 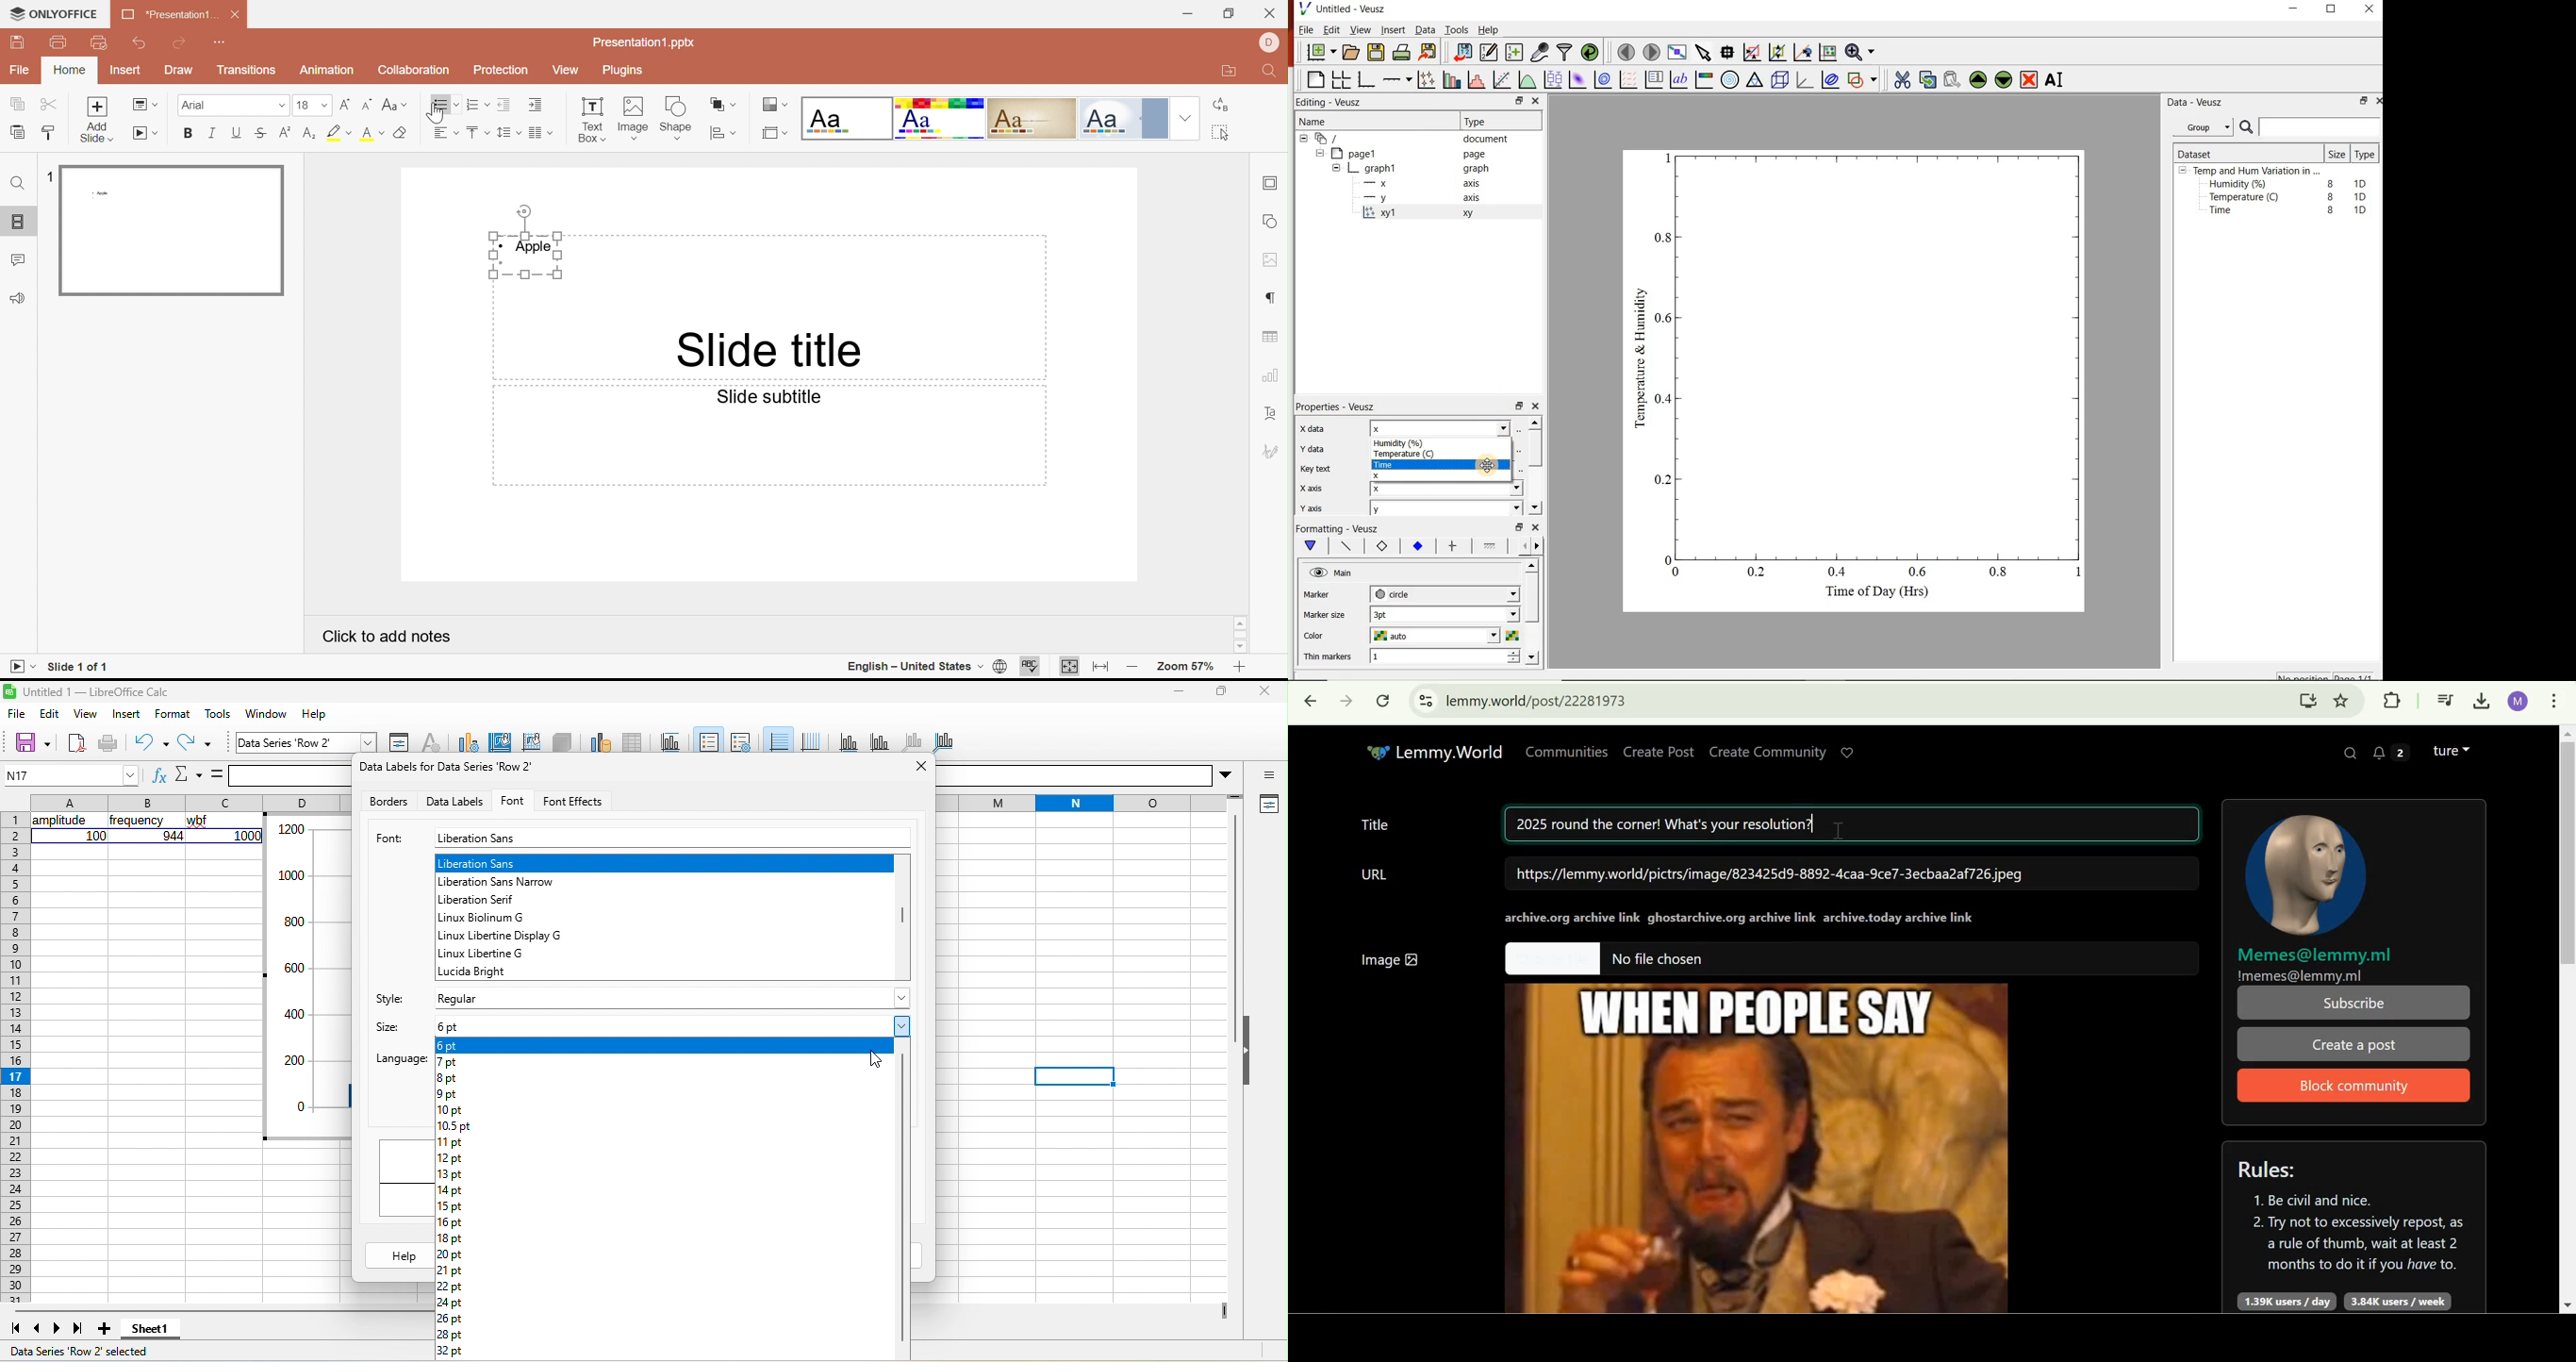 What do you see at coordinates (14, 13) in the screenshot?
I see `cursor` at bounding box center [14, 13].